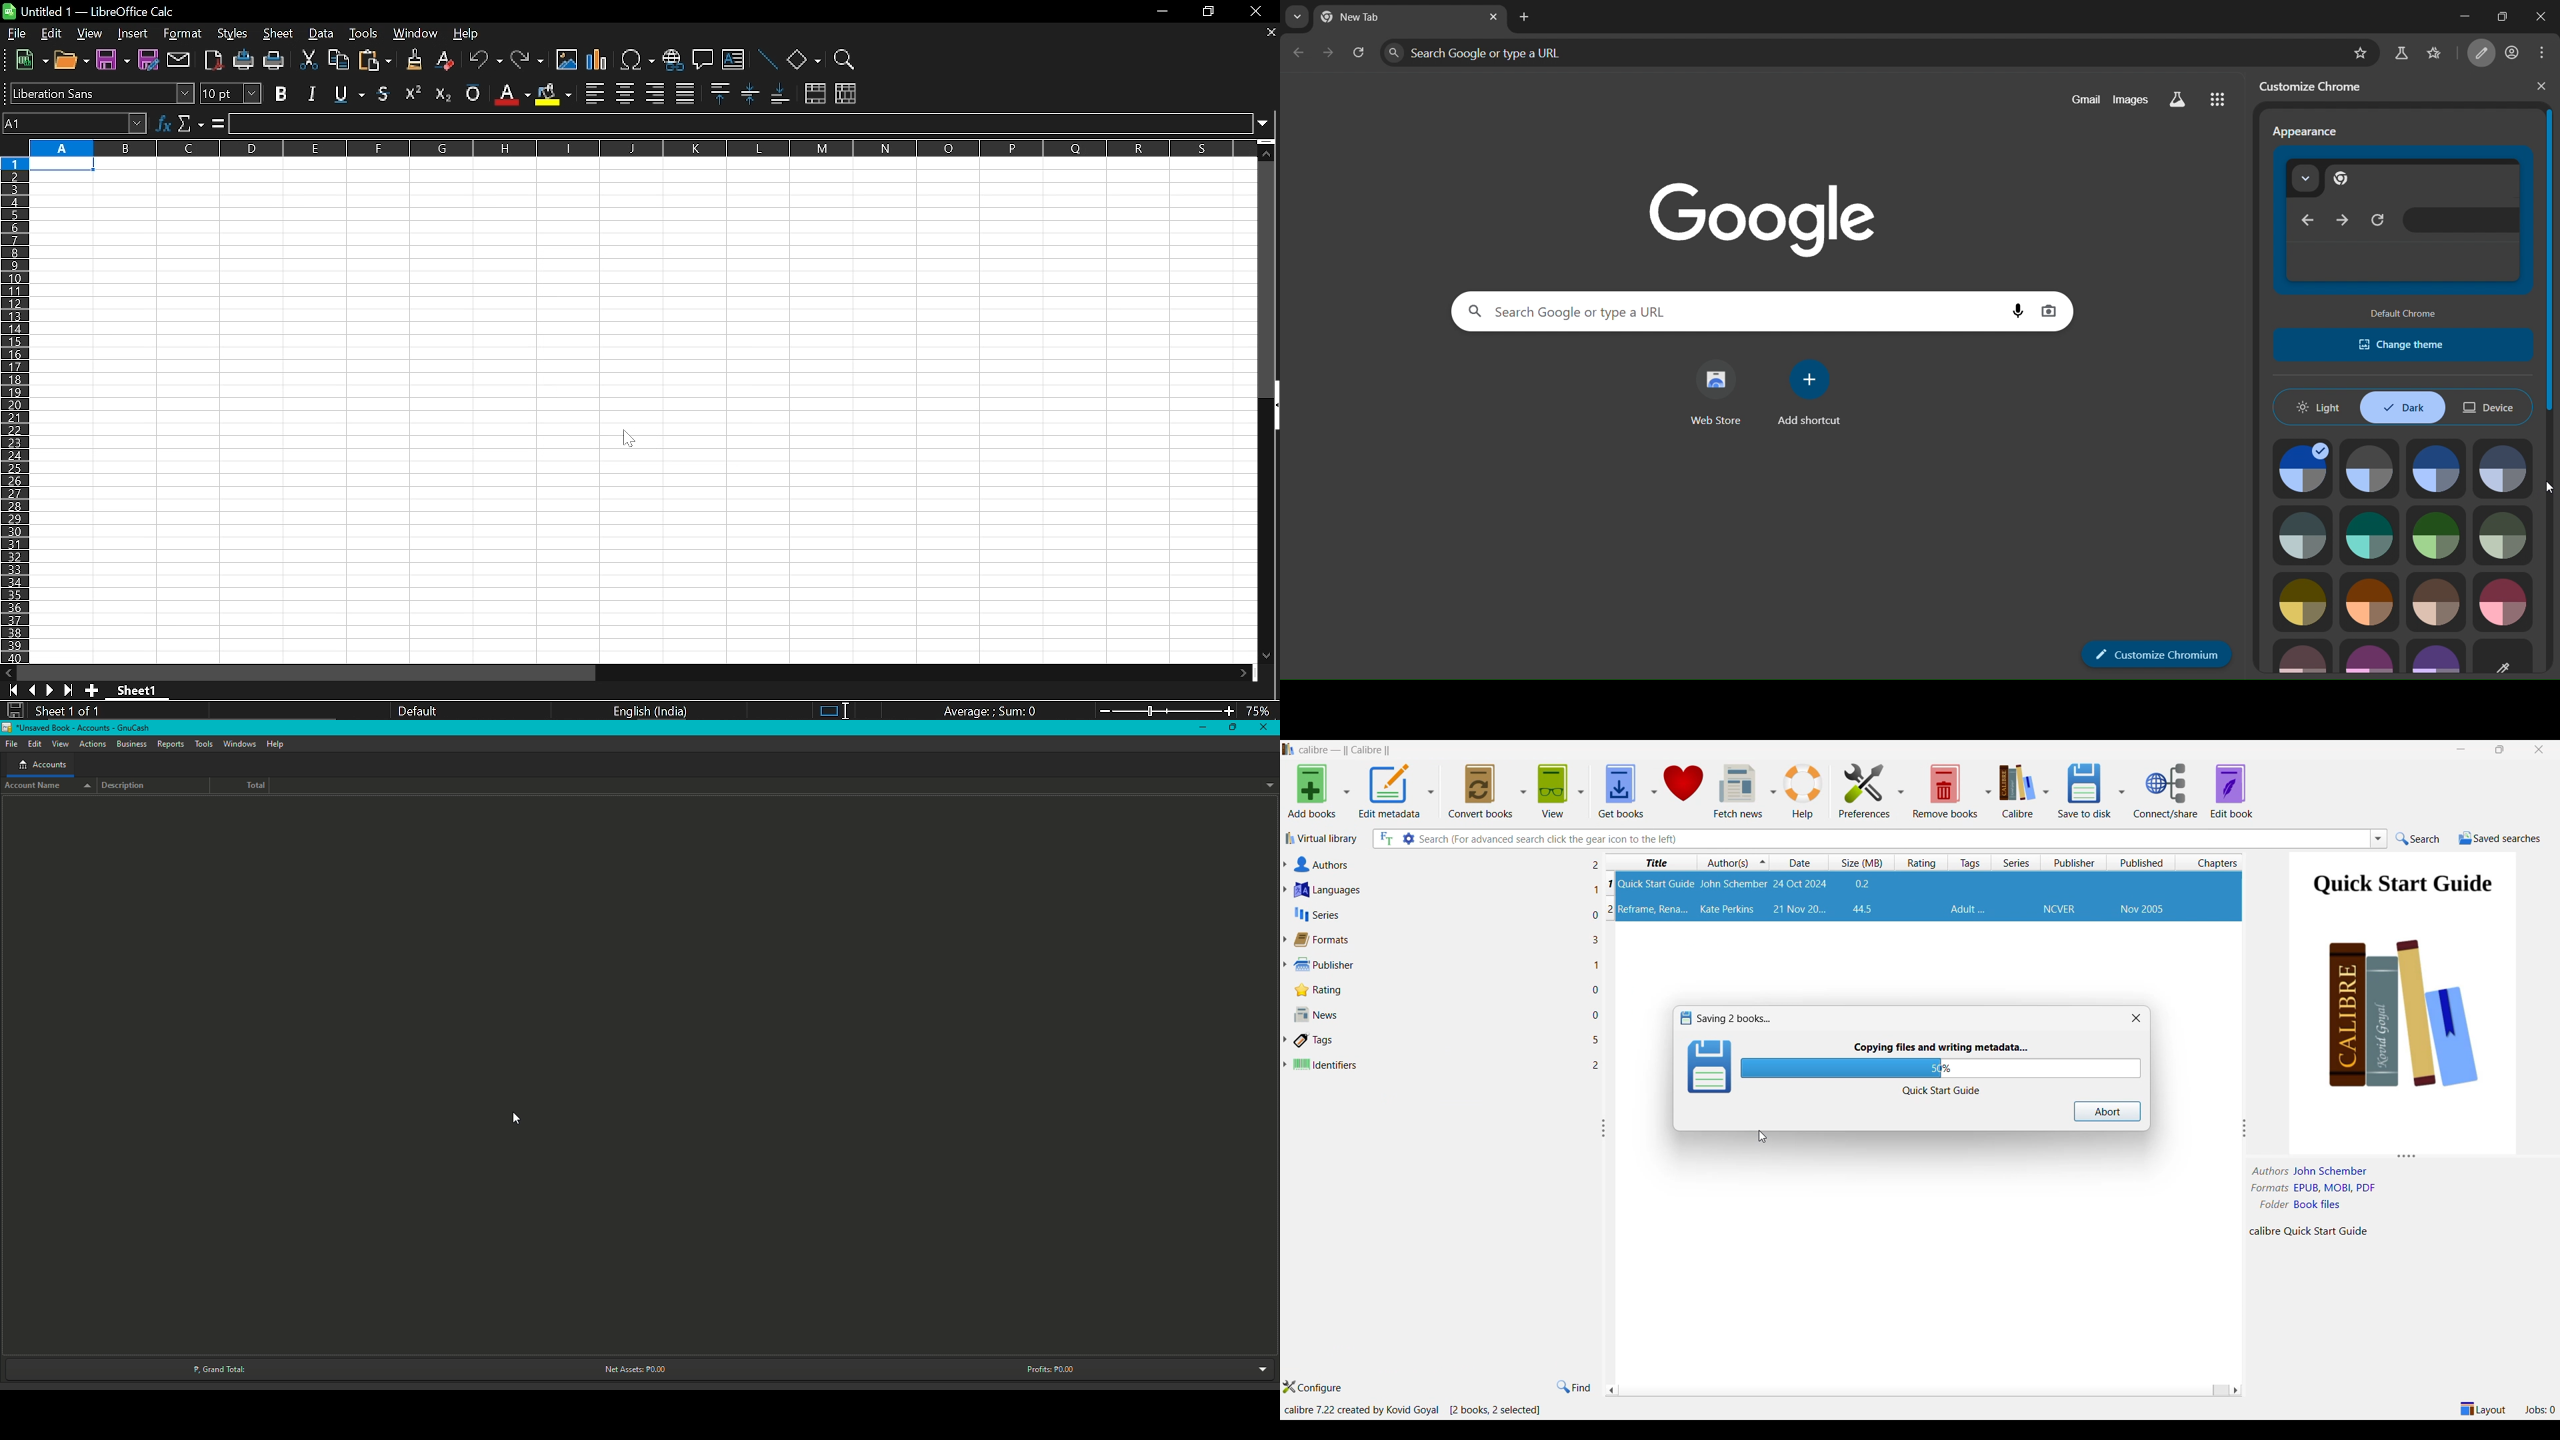 This screenshot has height=1456, width=2576. I want to click on 0, so click(1591, 917).